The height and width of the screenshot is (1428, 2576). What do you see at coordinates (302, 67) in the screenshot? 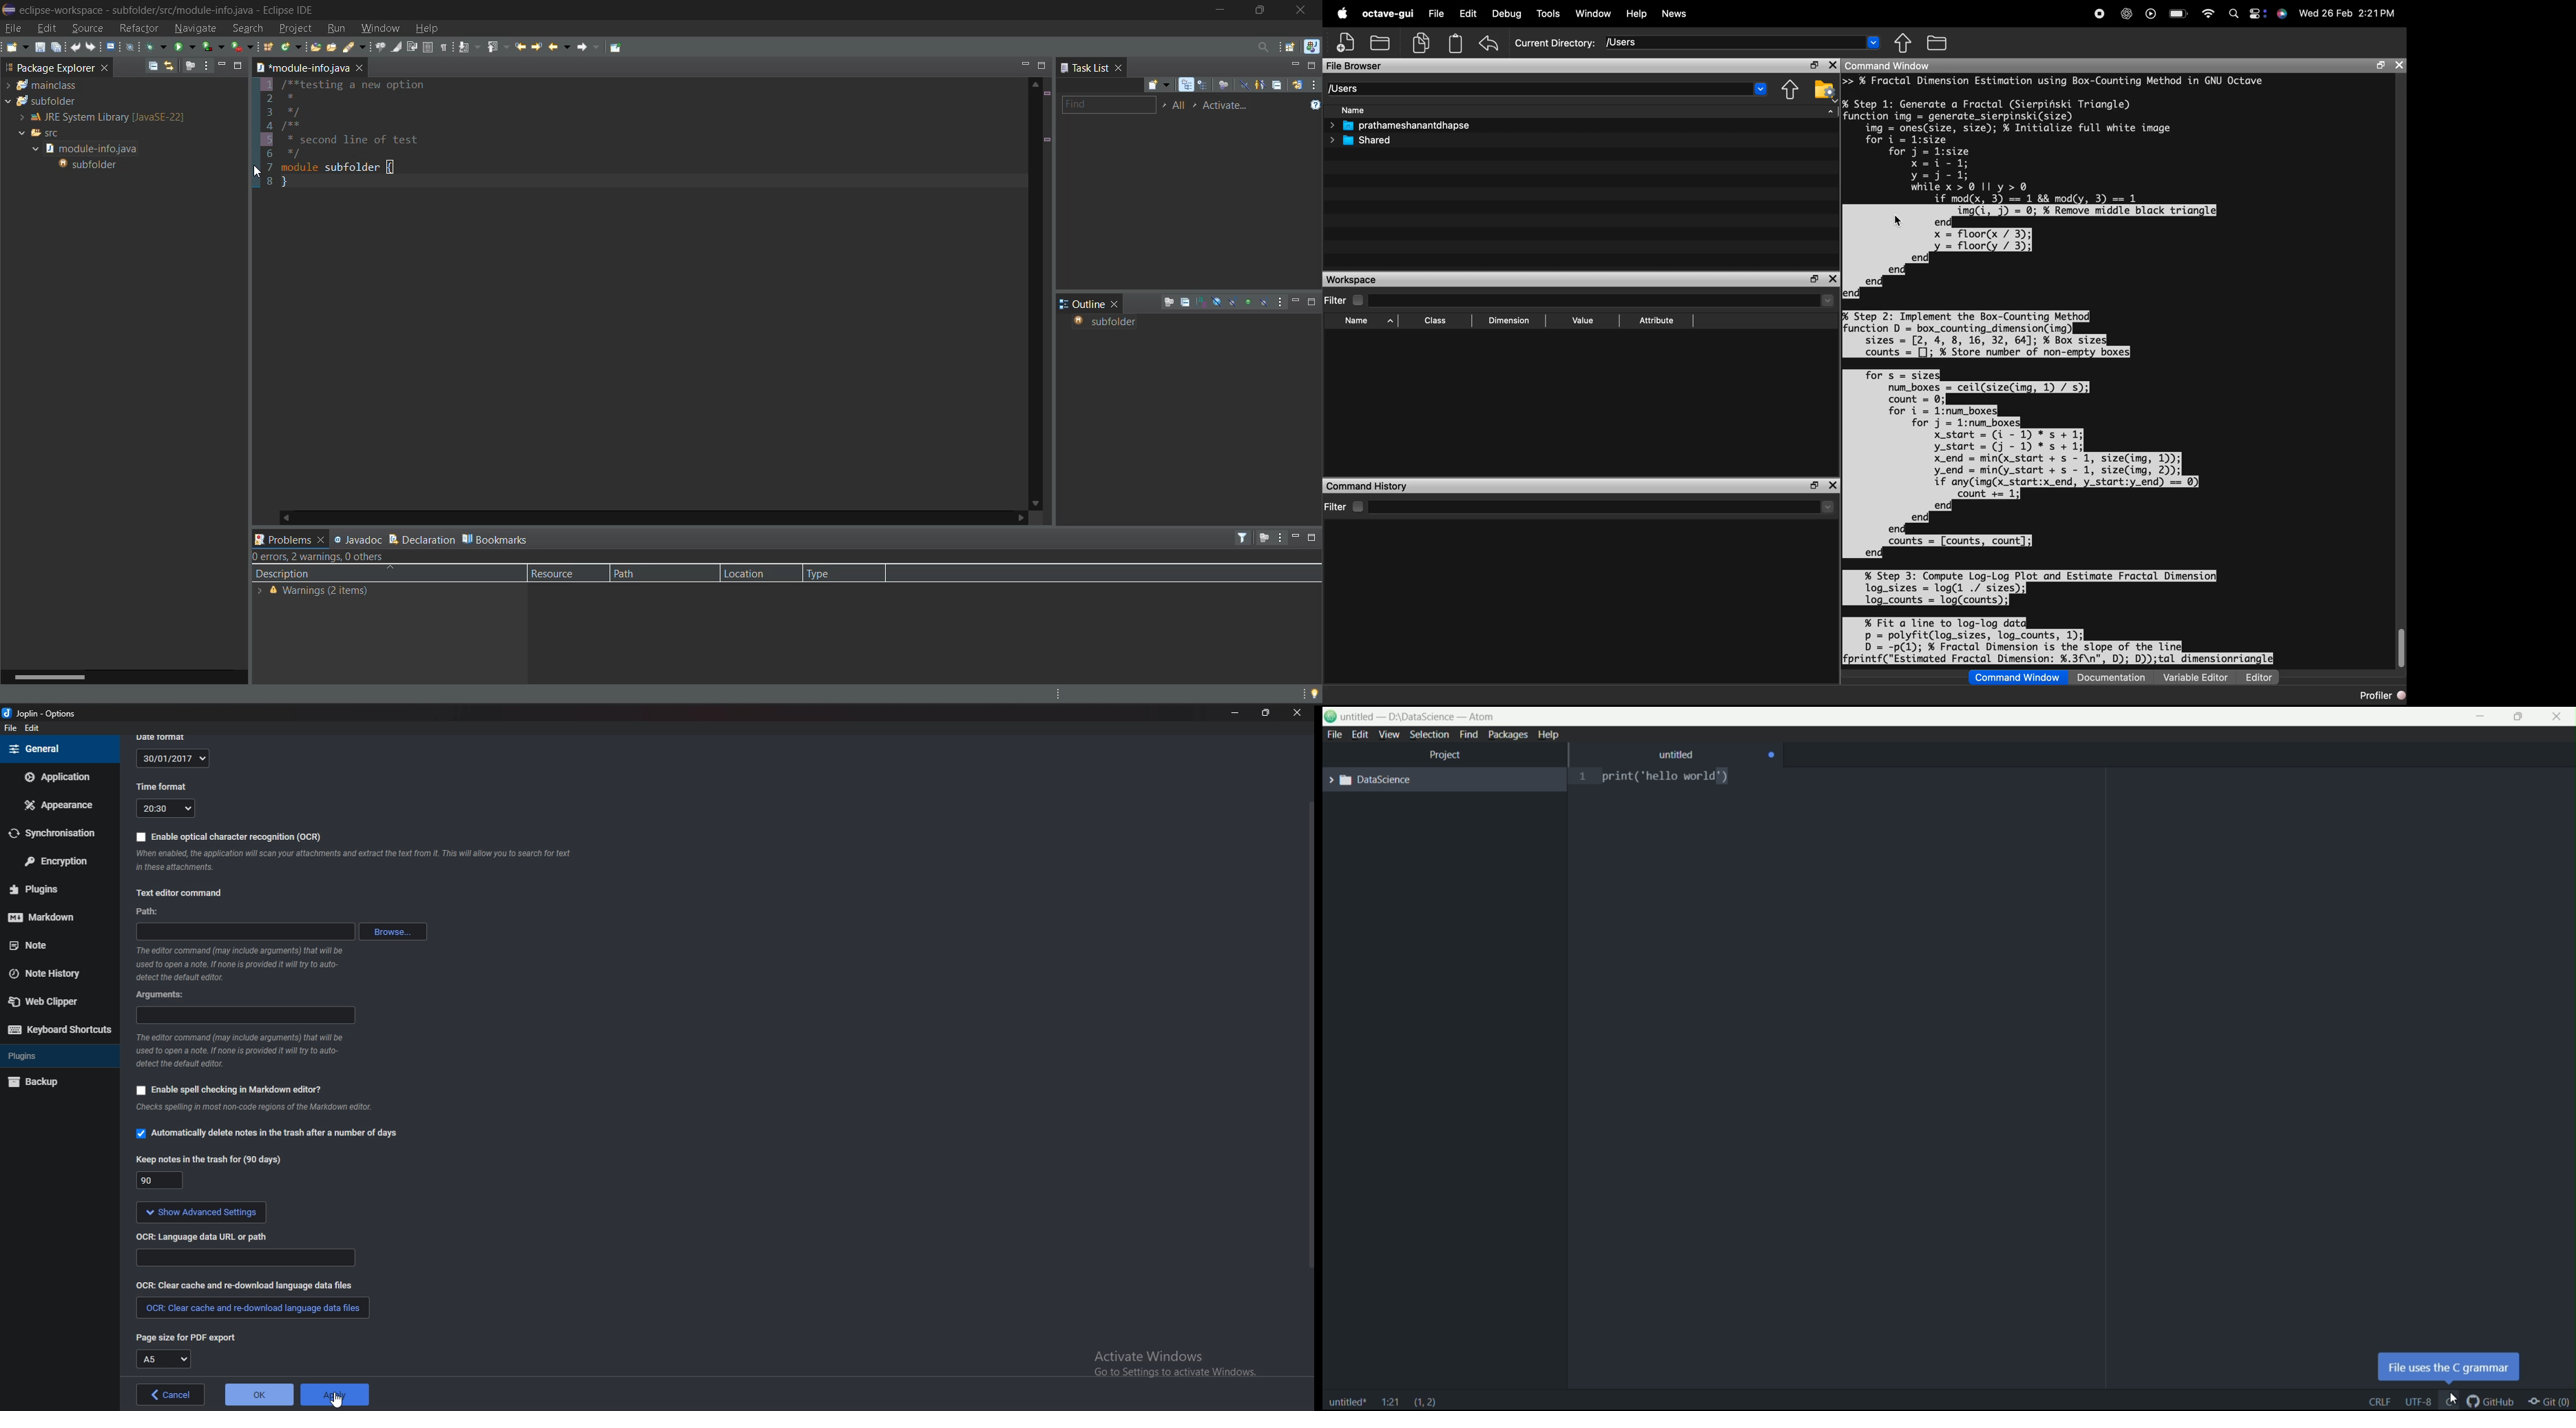
I see `file location` at bounding box center [302, 67].